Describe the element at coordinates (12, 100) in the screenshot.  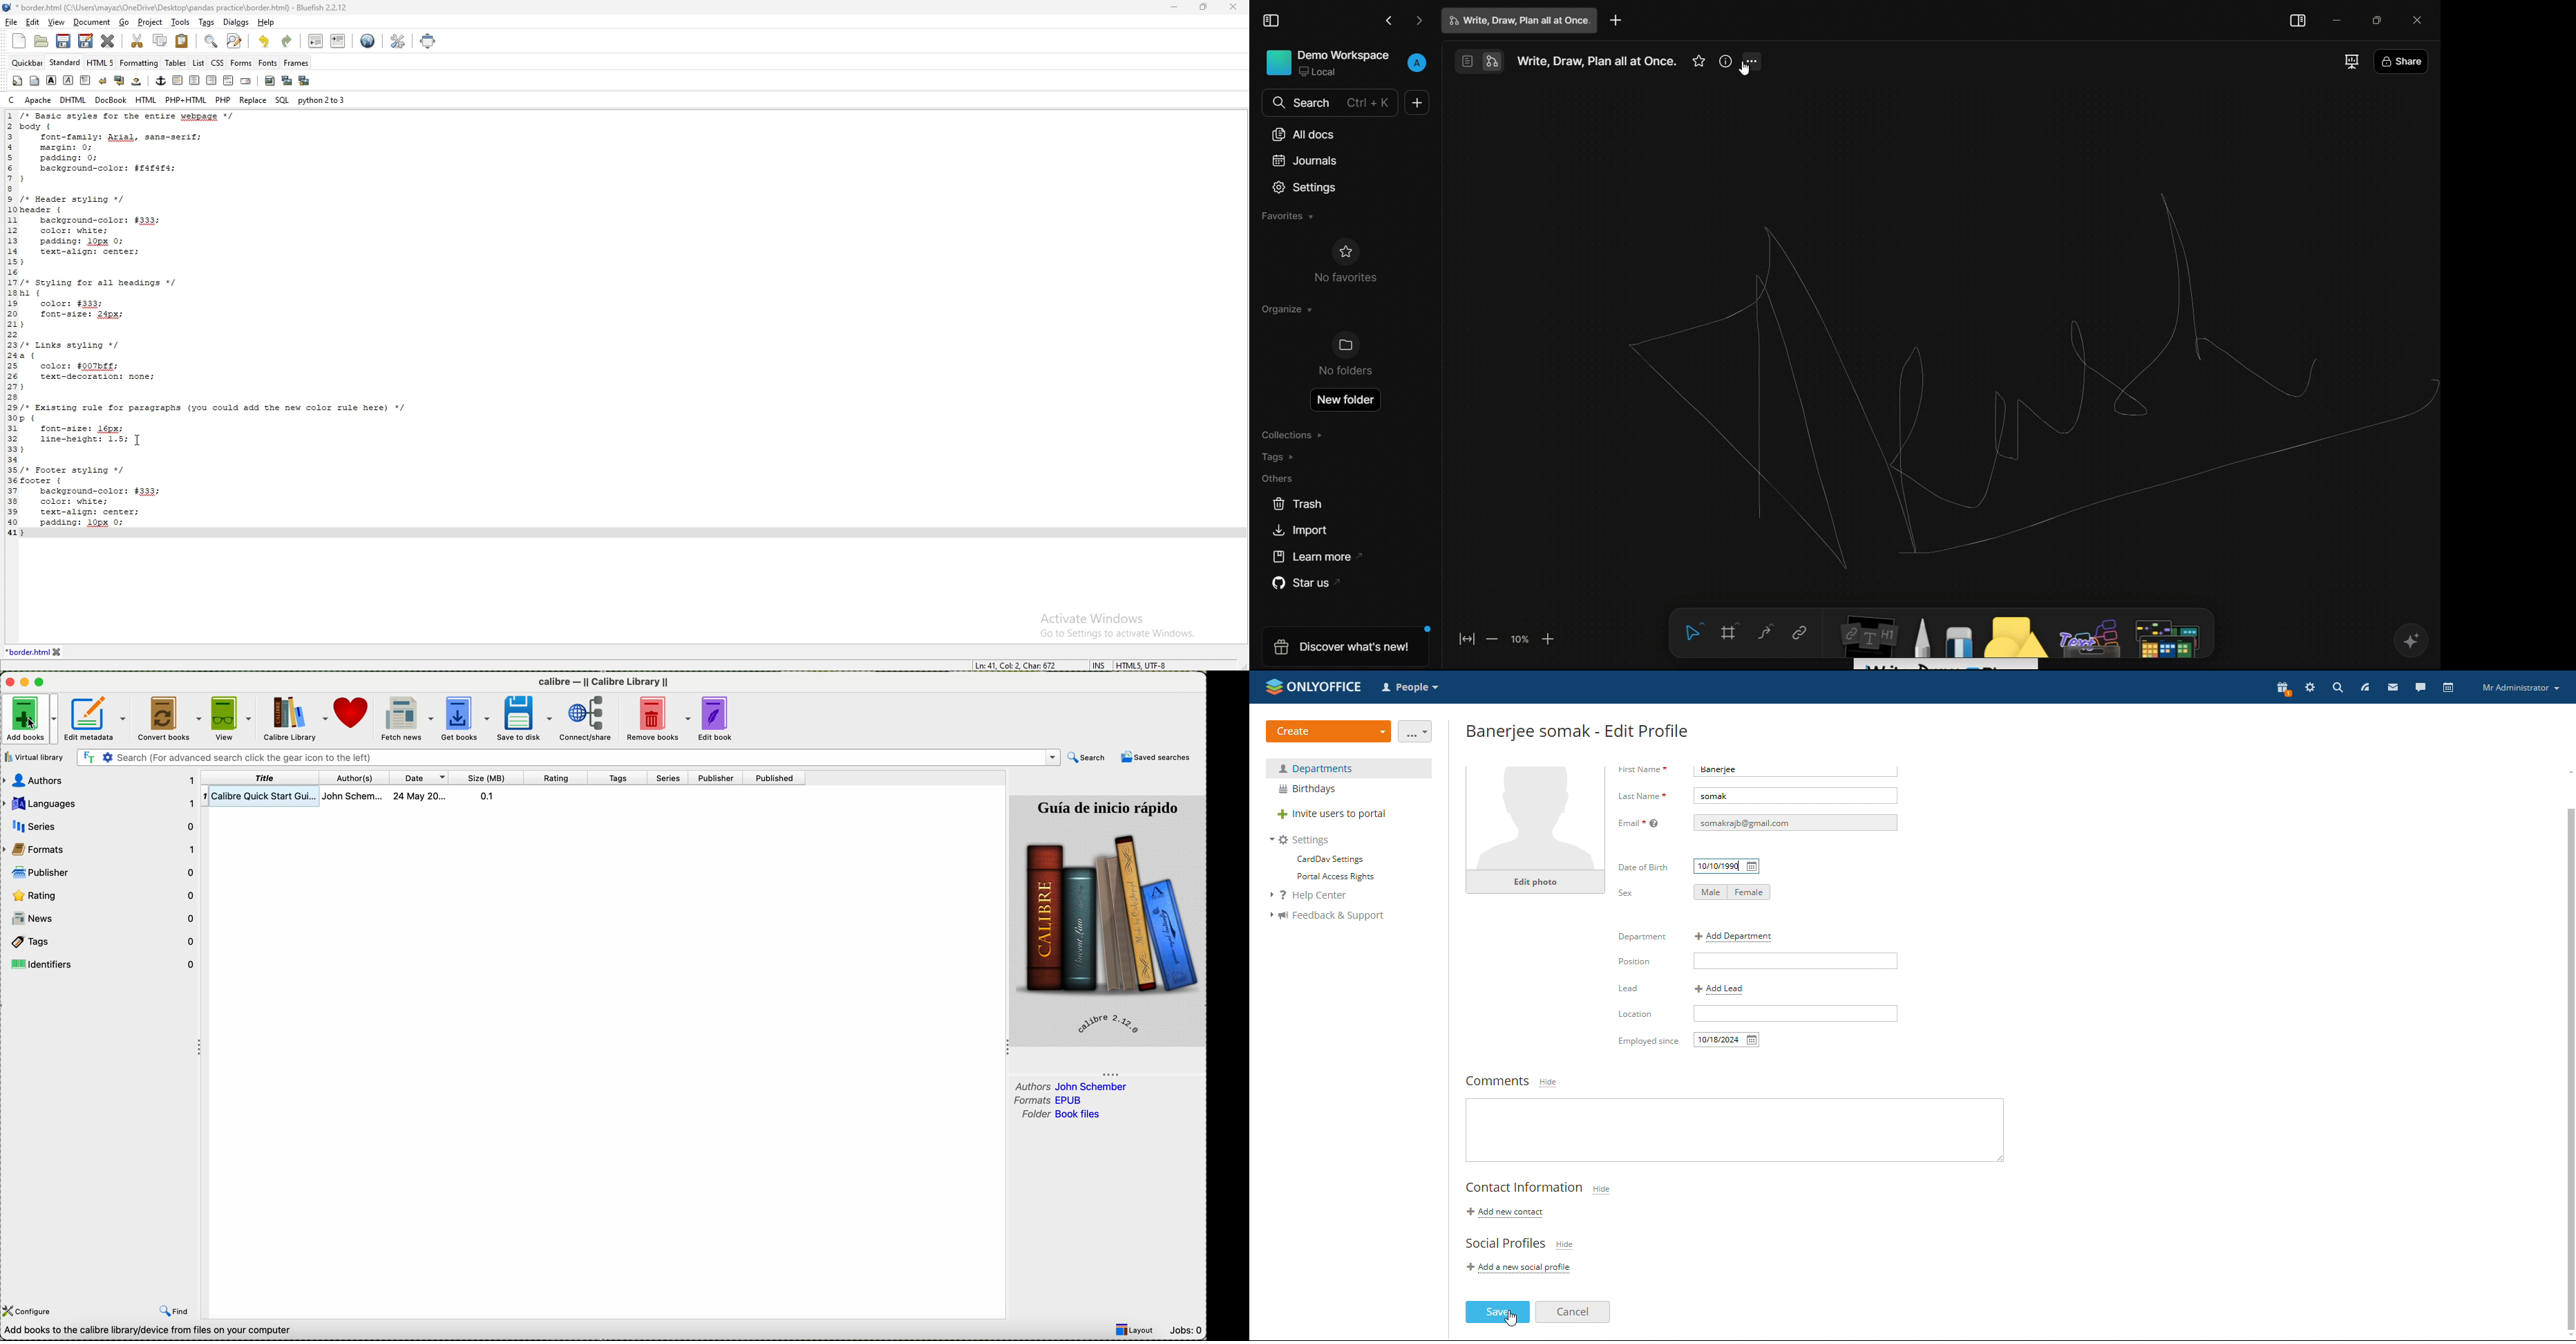
I see `c` at that location.